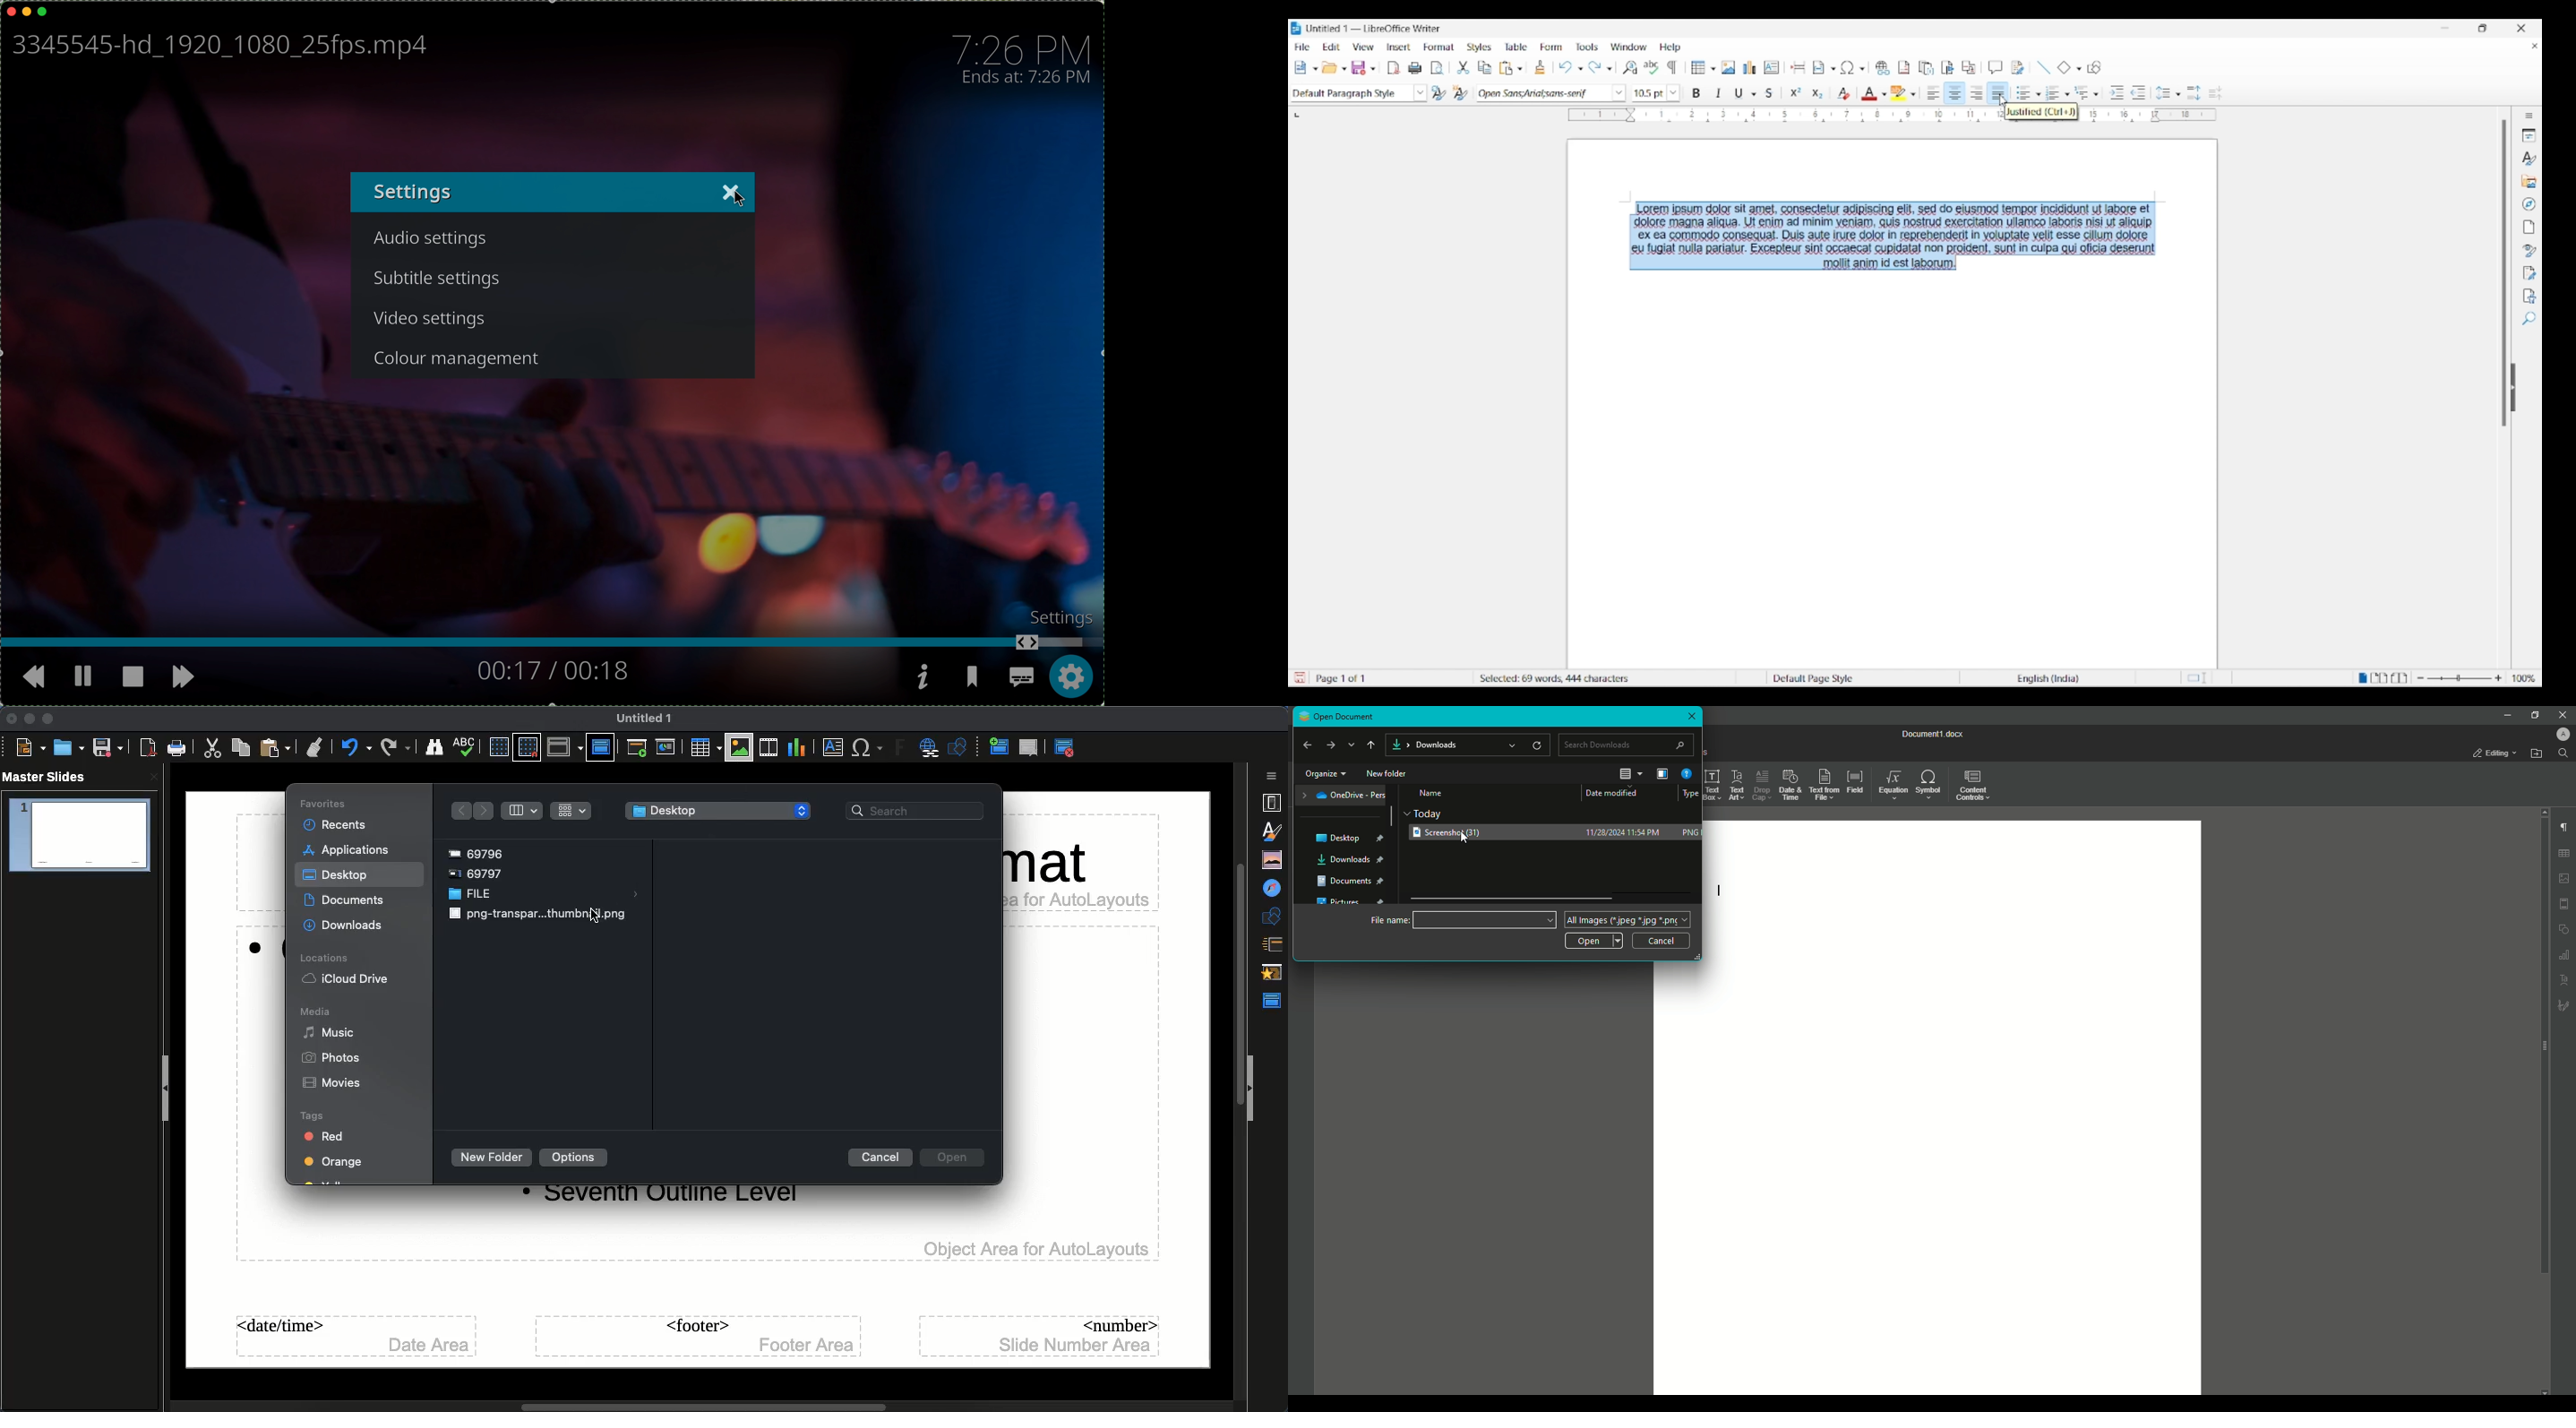  I want to click on Multiple page view, so click(2381, 678).